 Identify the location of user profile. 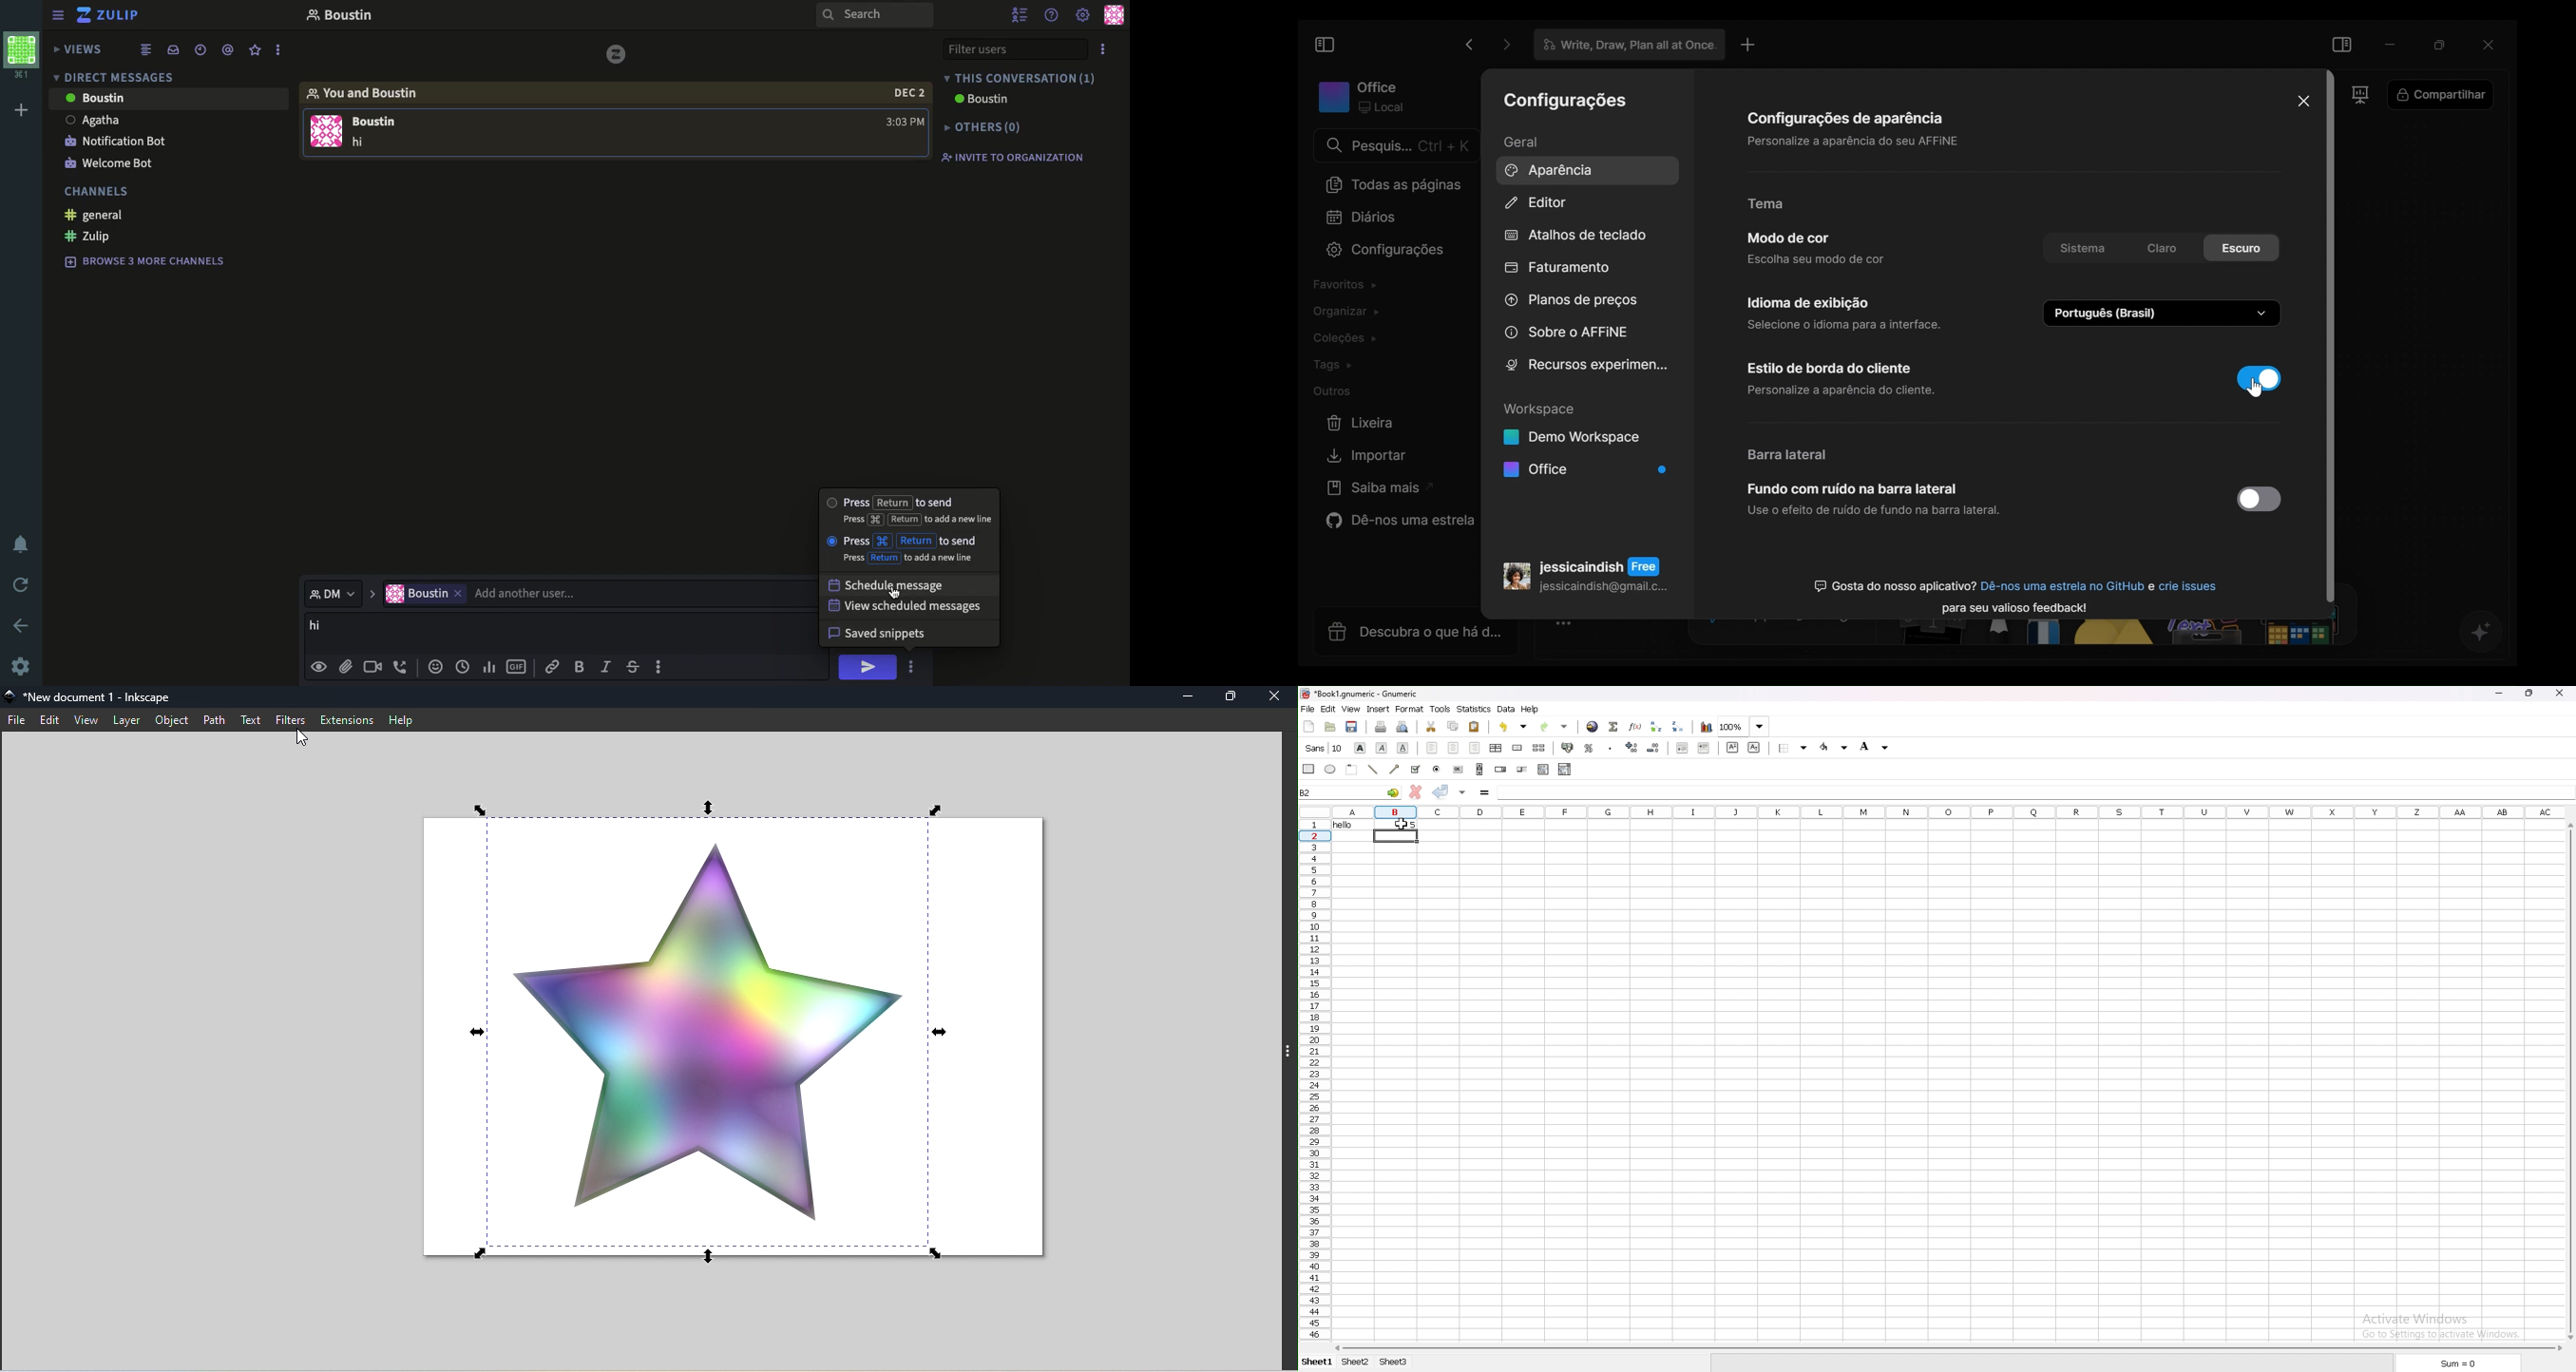
(1115, 15).